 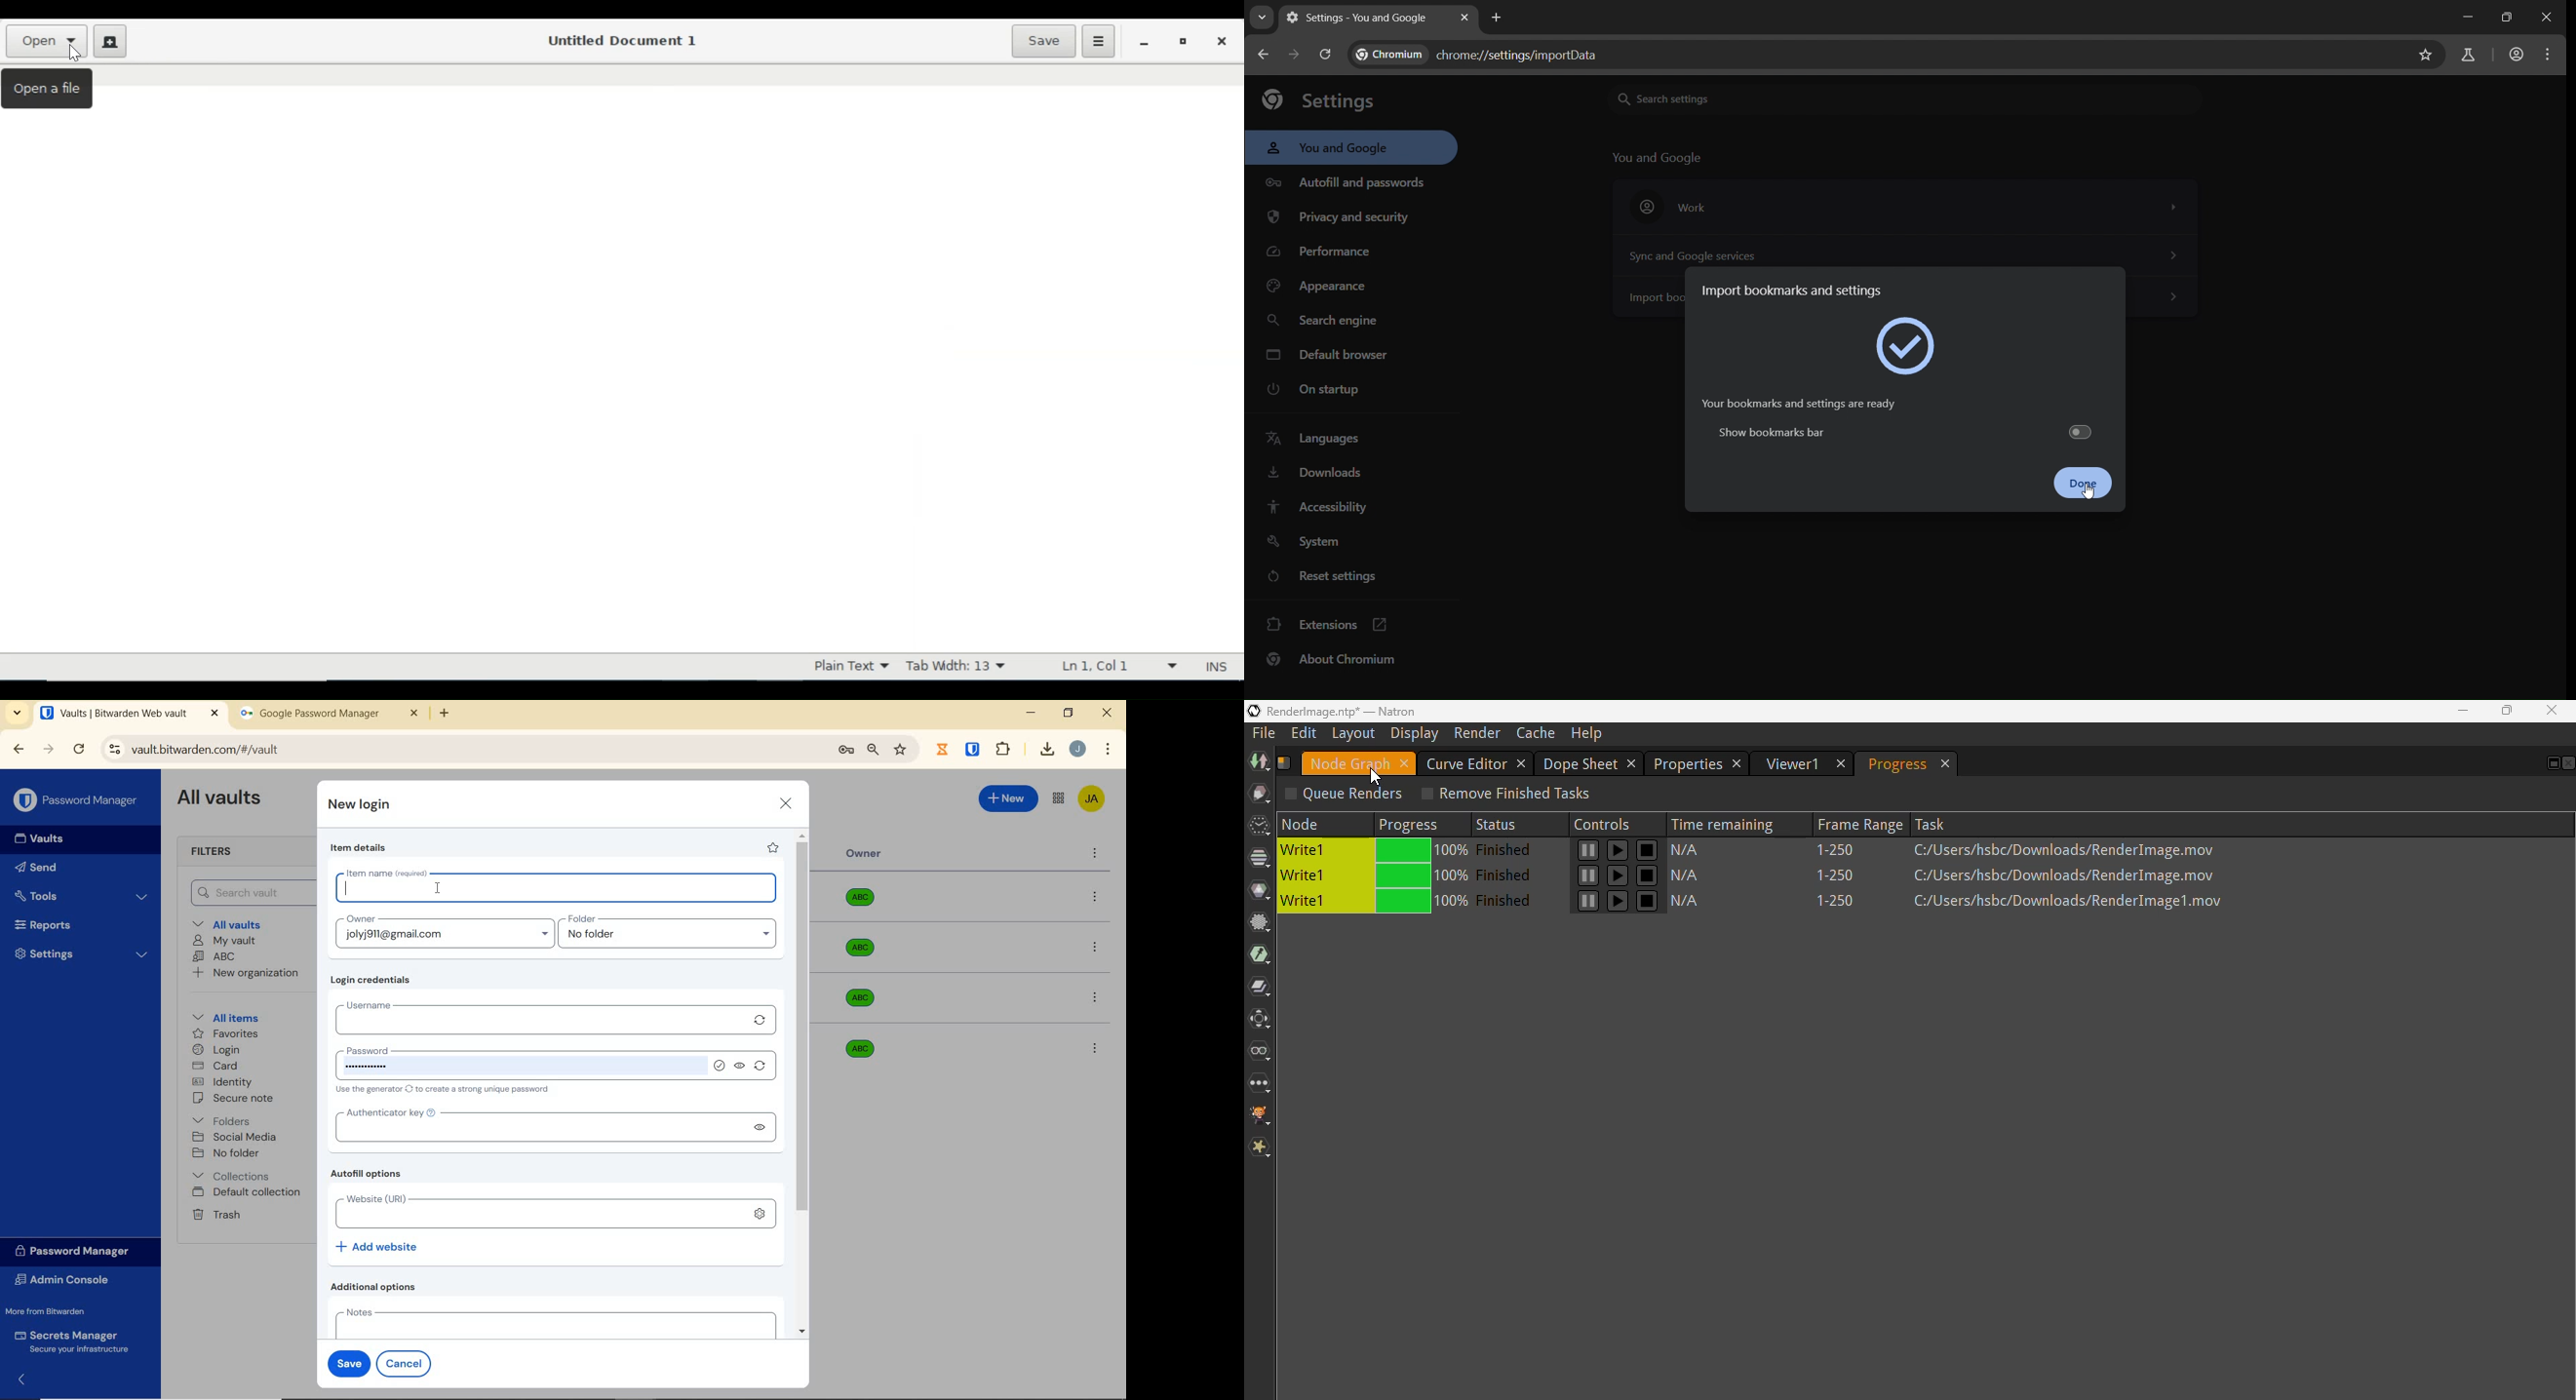 I want to click on on startup, so click(x=1312, y=390).